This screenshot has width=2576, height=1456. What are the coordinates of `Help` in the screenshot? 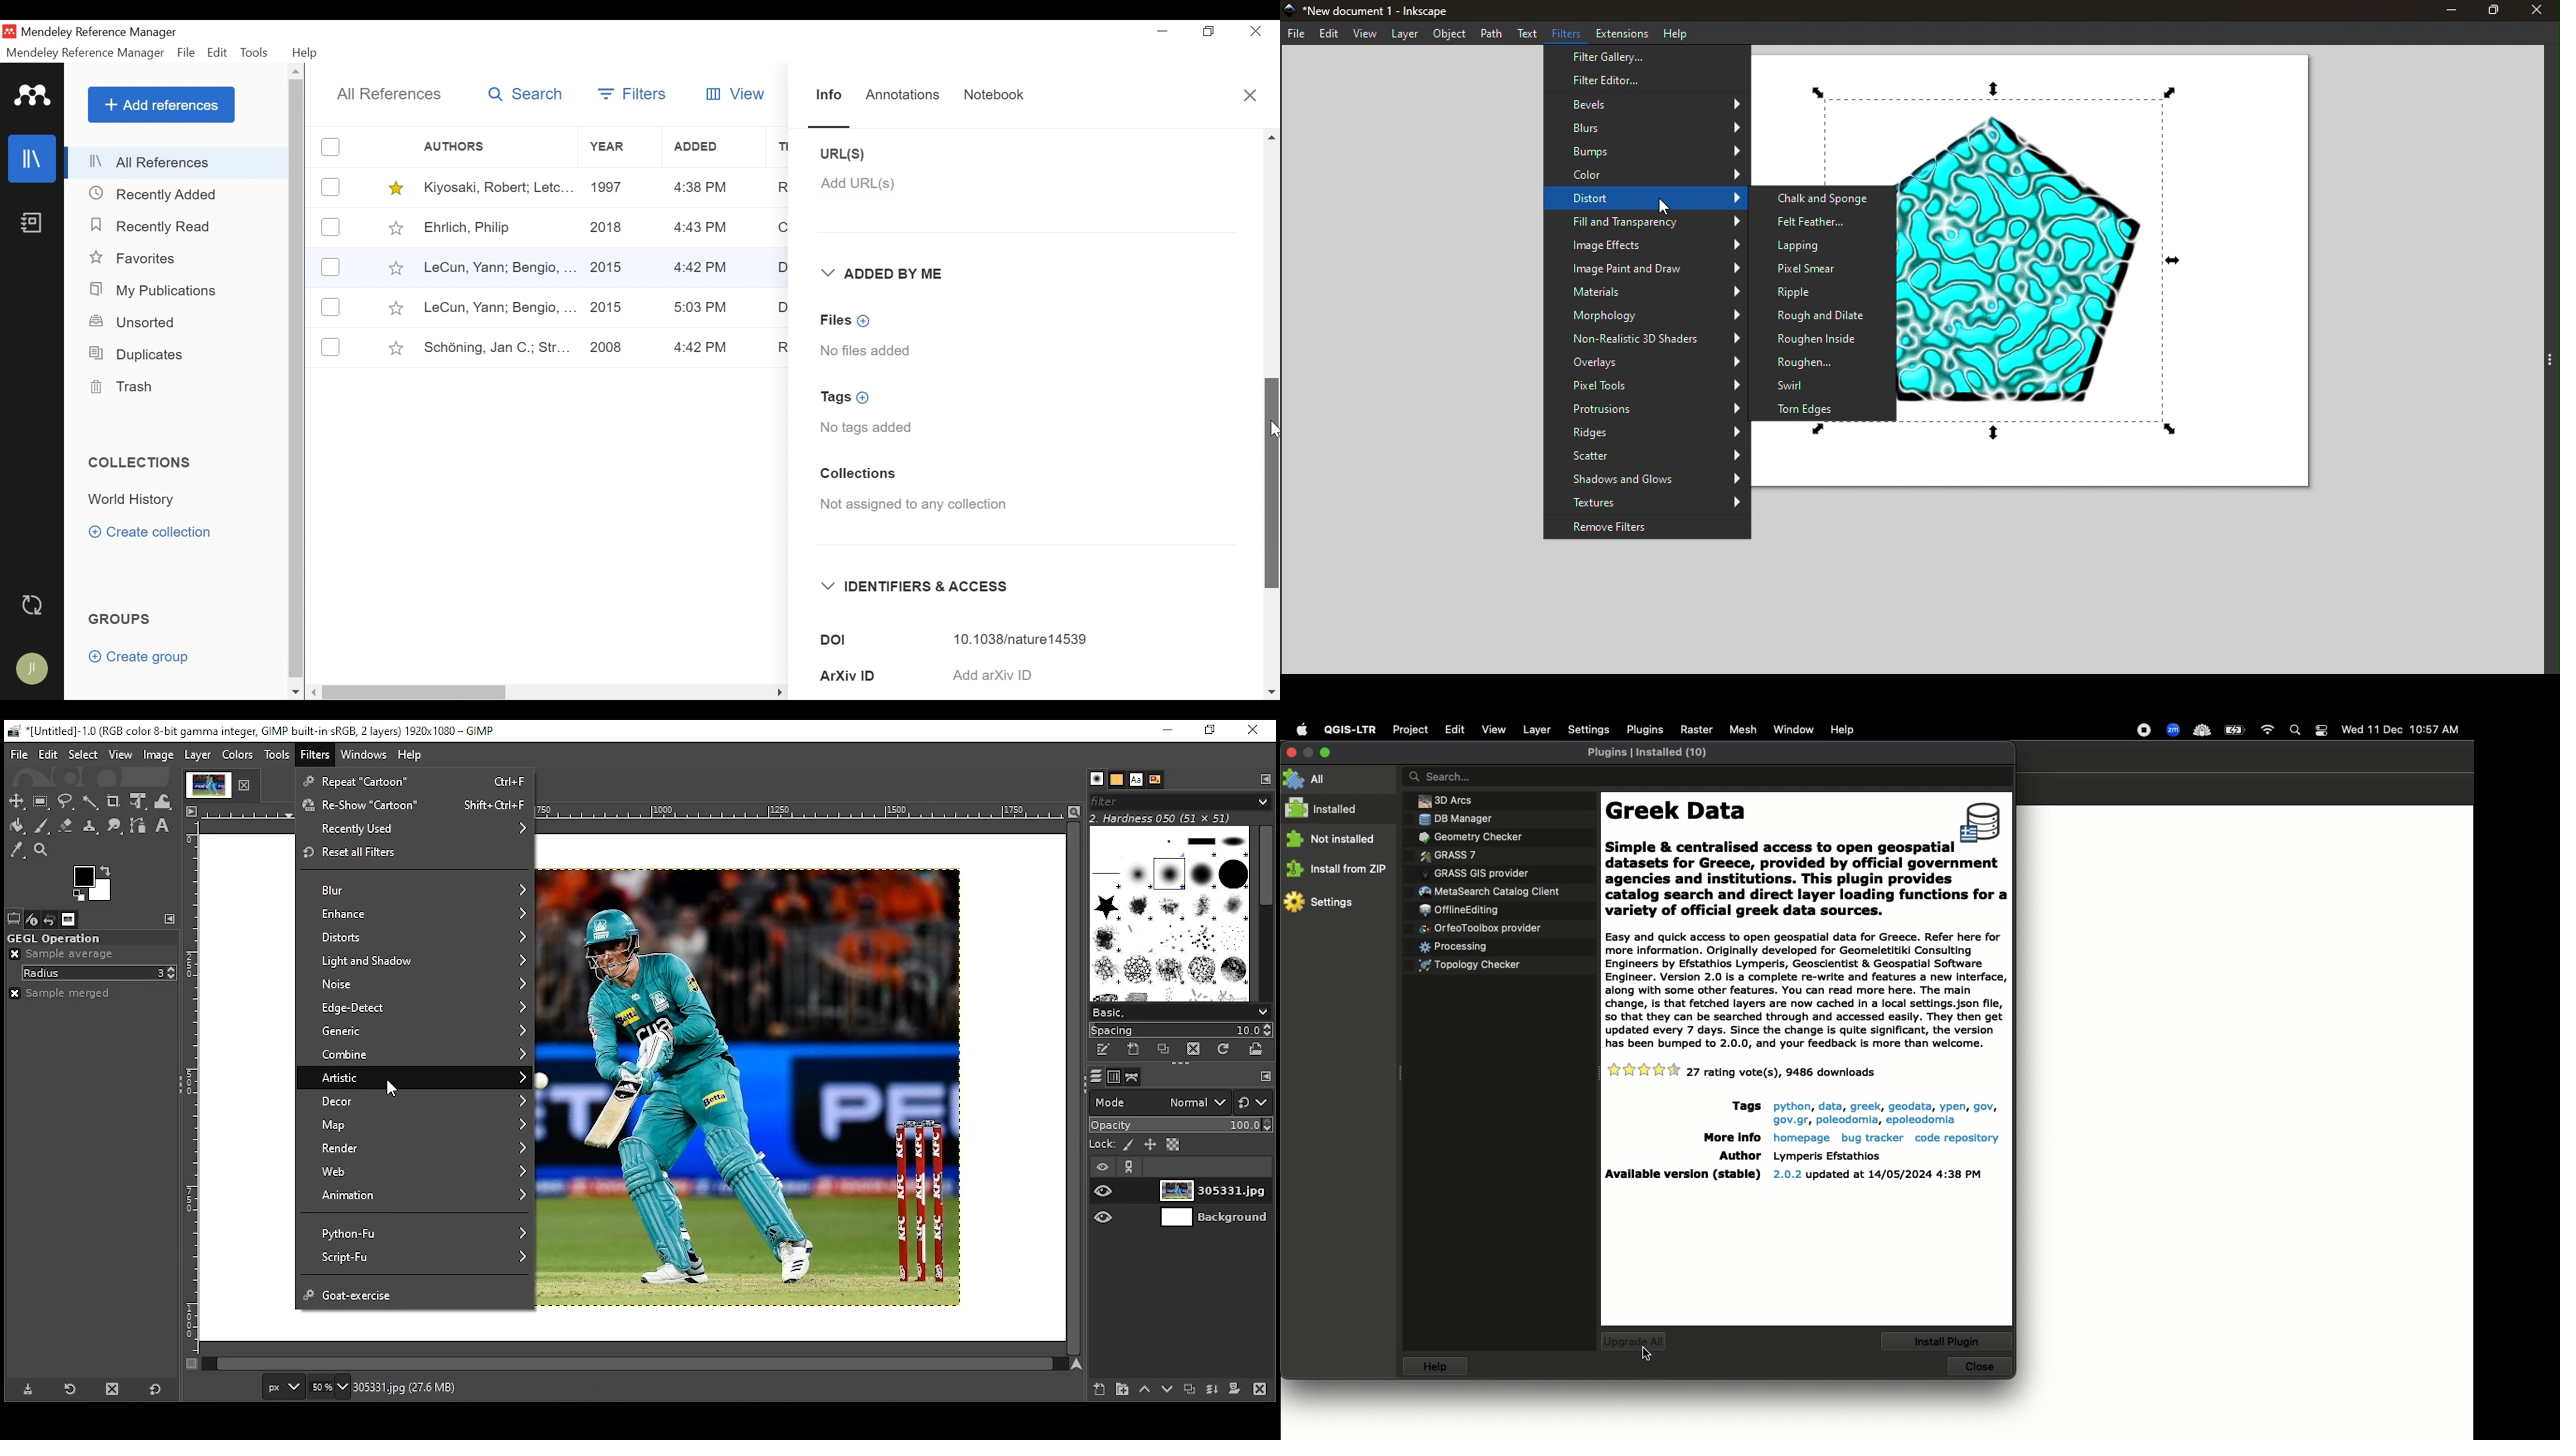 It's located at (1681, 32).